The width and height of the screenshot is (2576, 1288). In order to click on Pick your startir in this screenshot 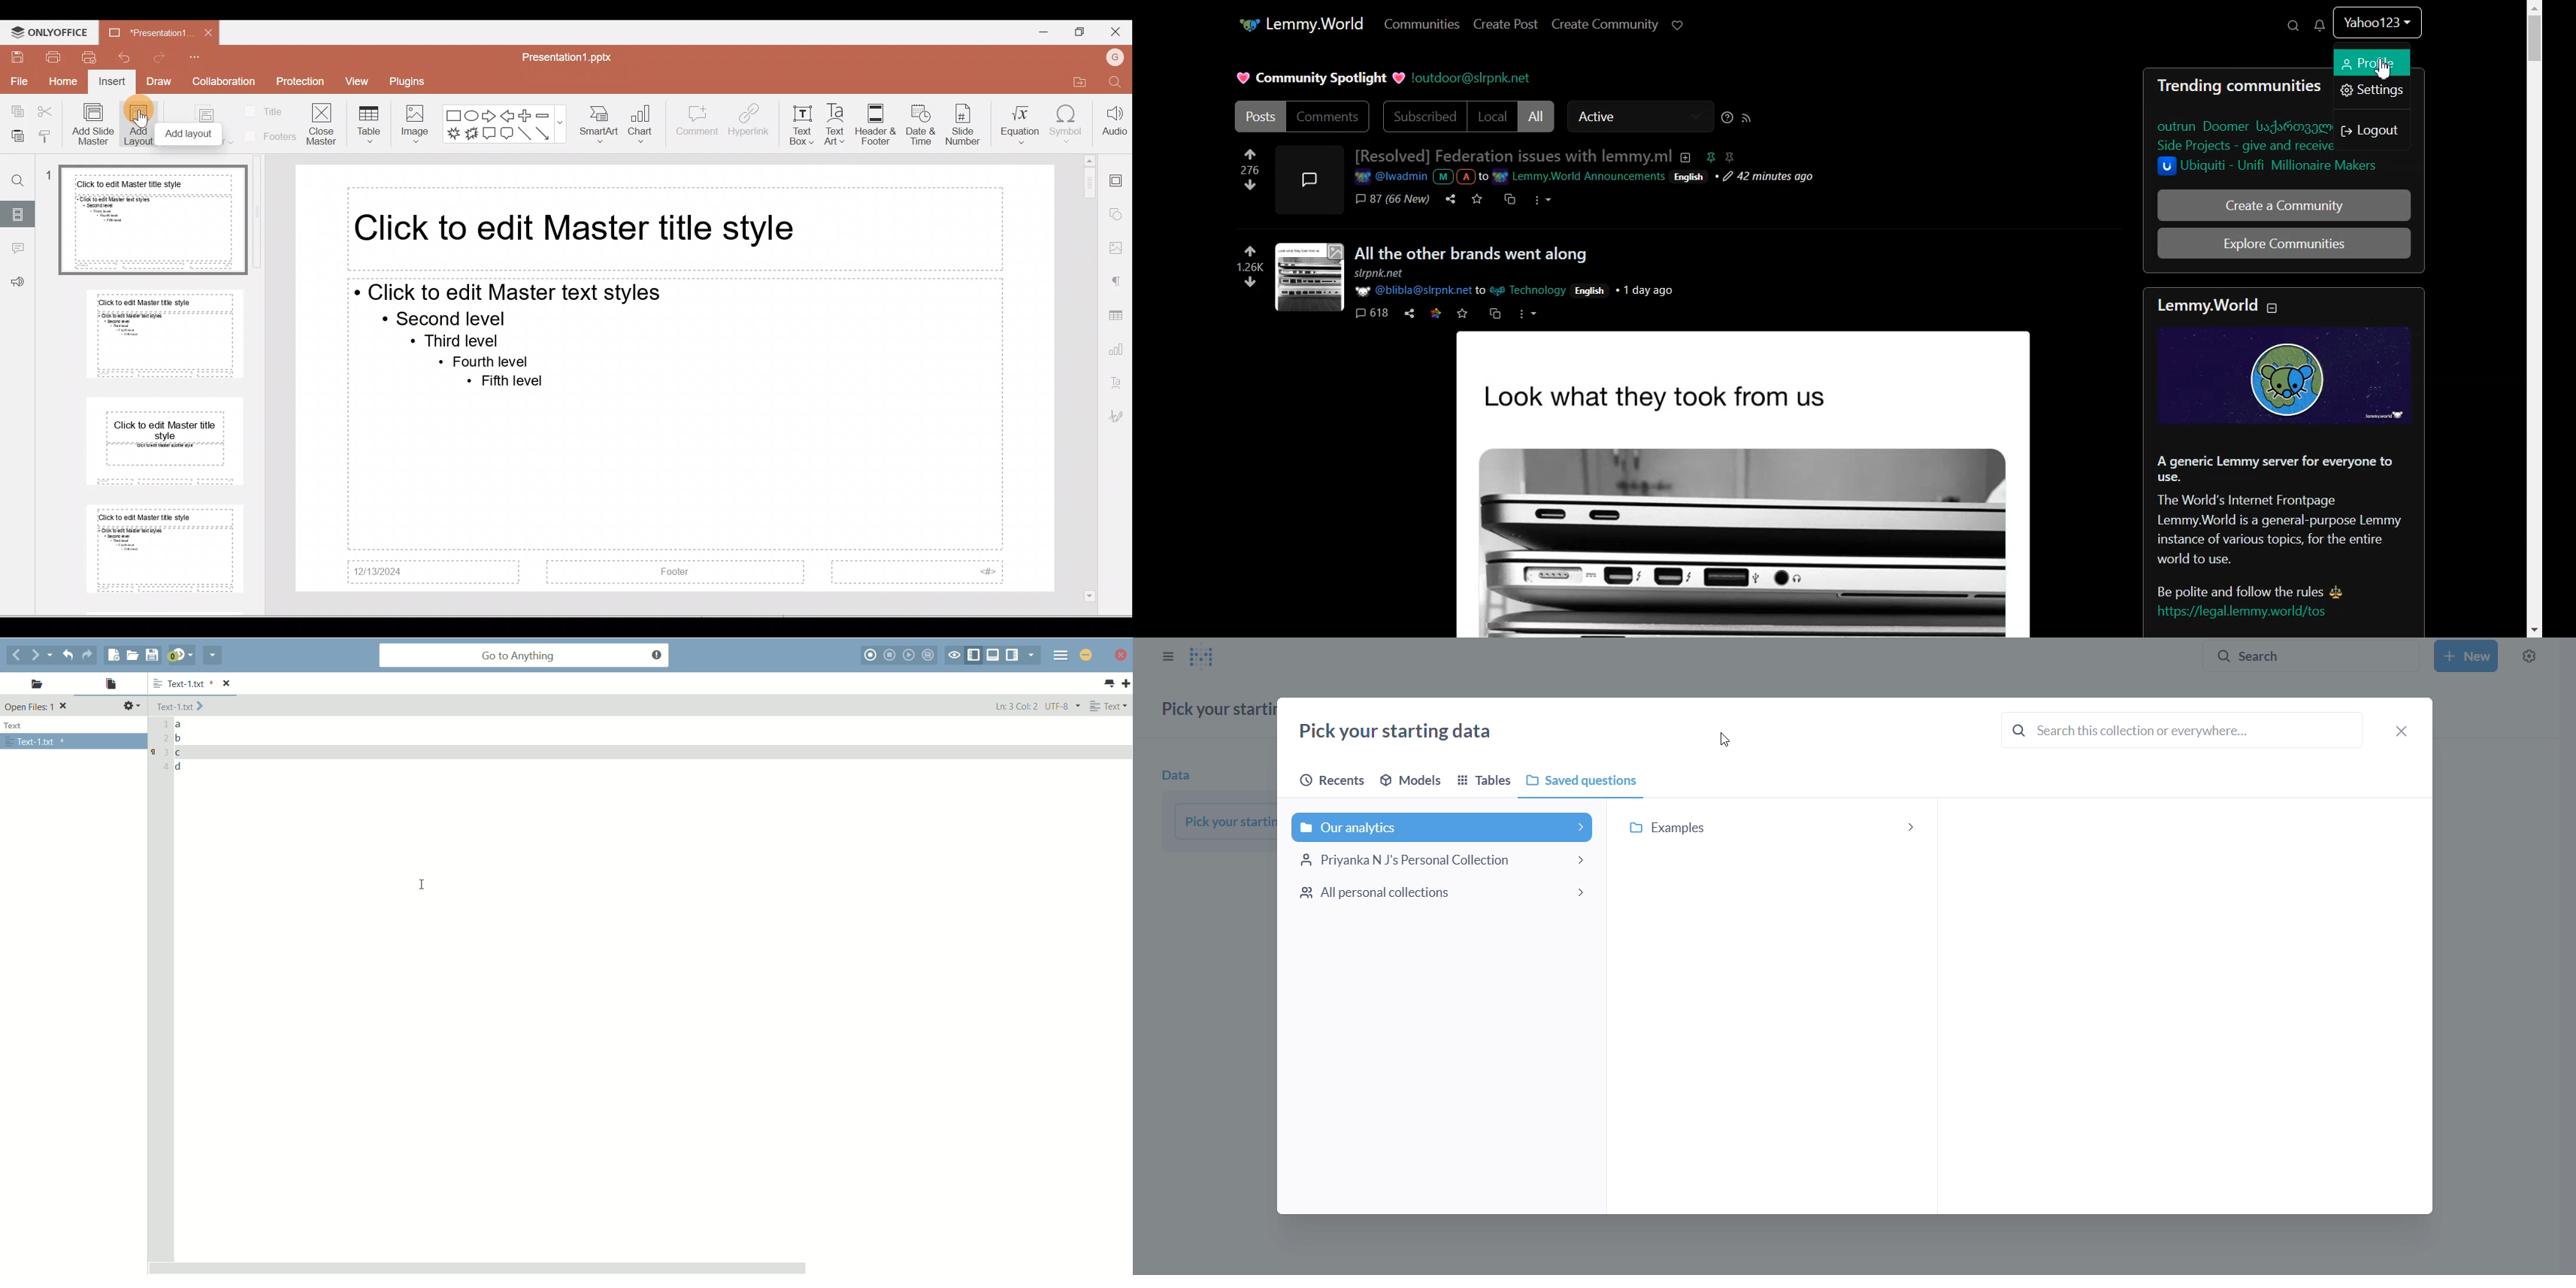, I will do `click(1226, 821)`.